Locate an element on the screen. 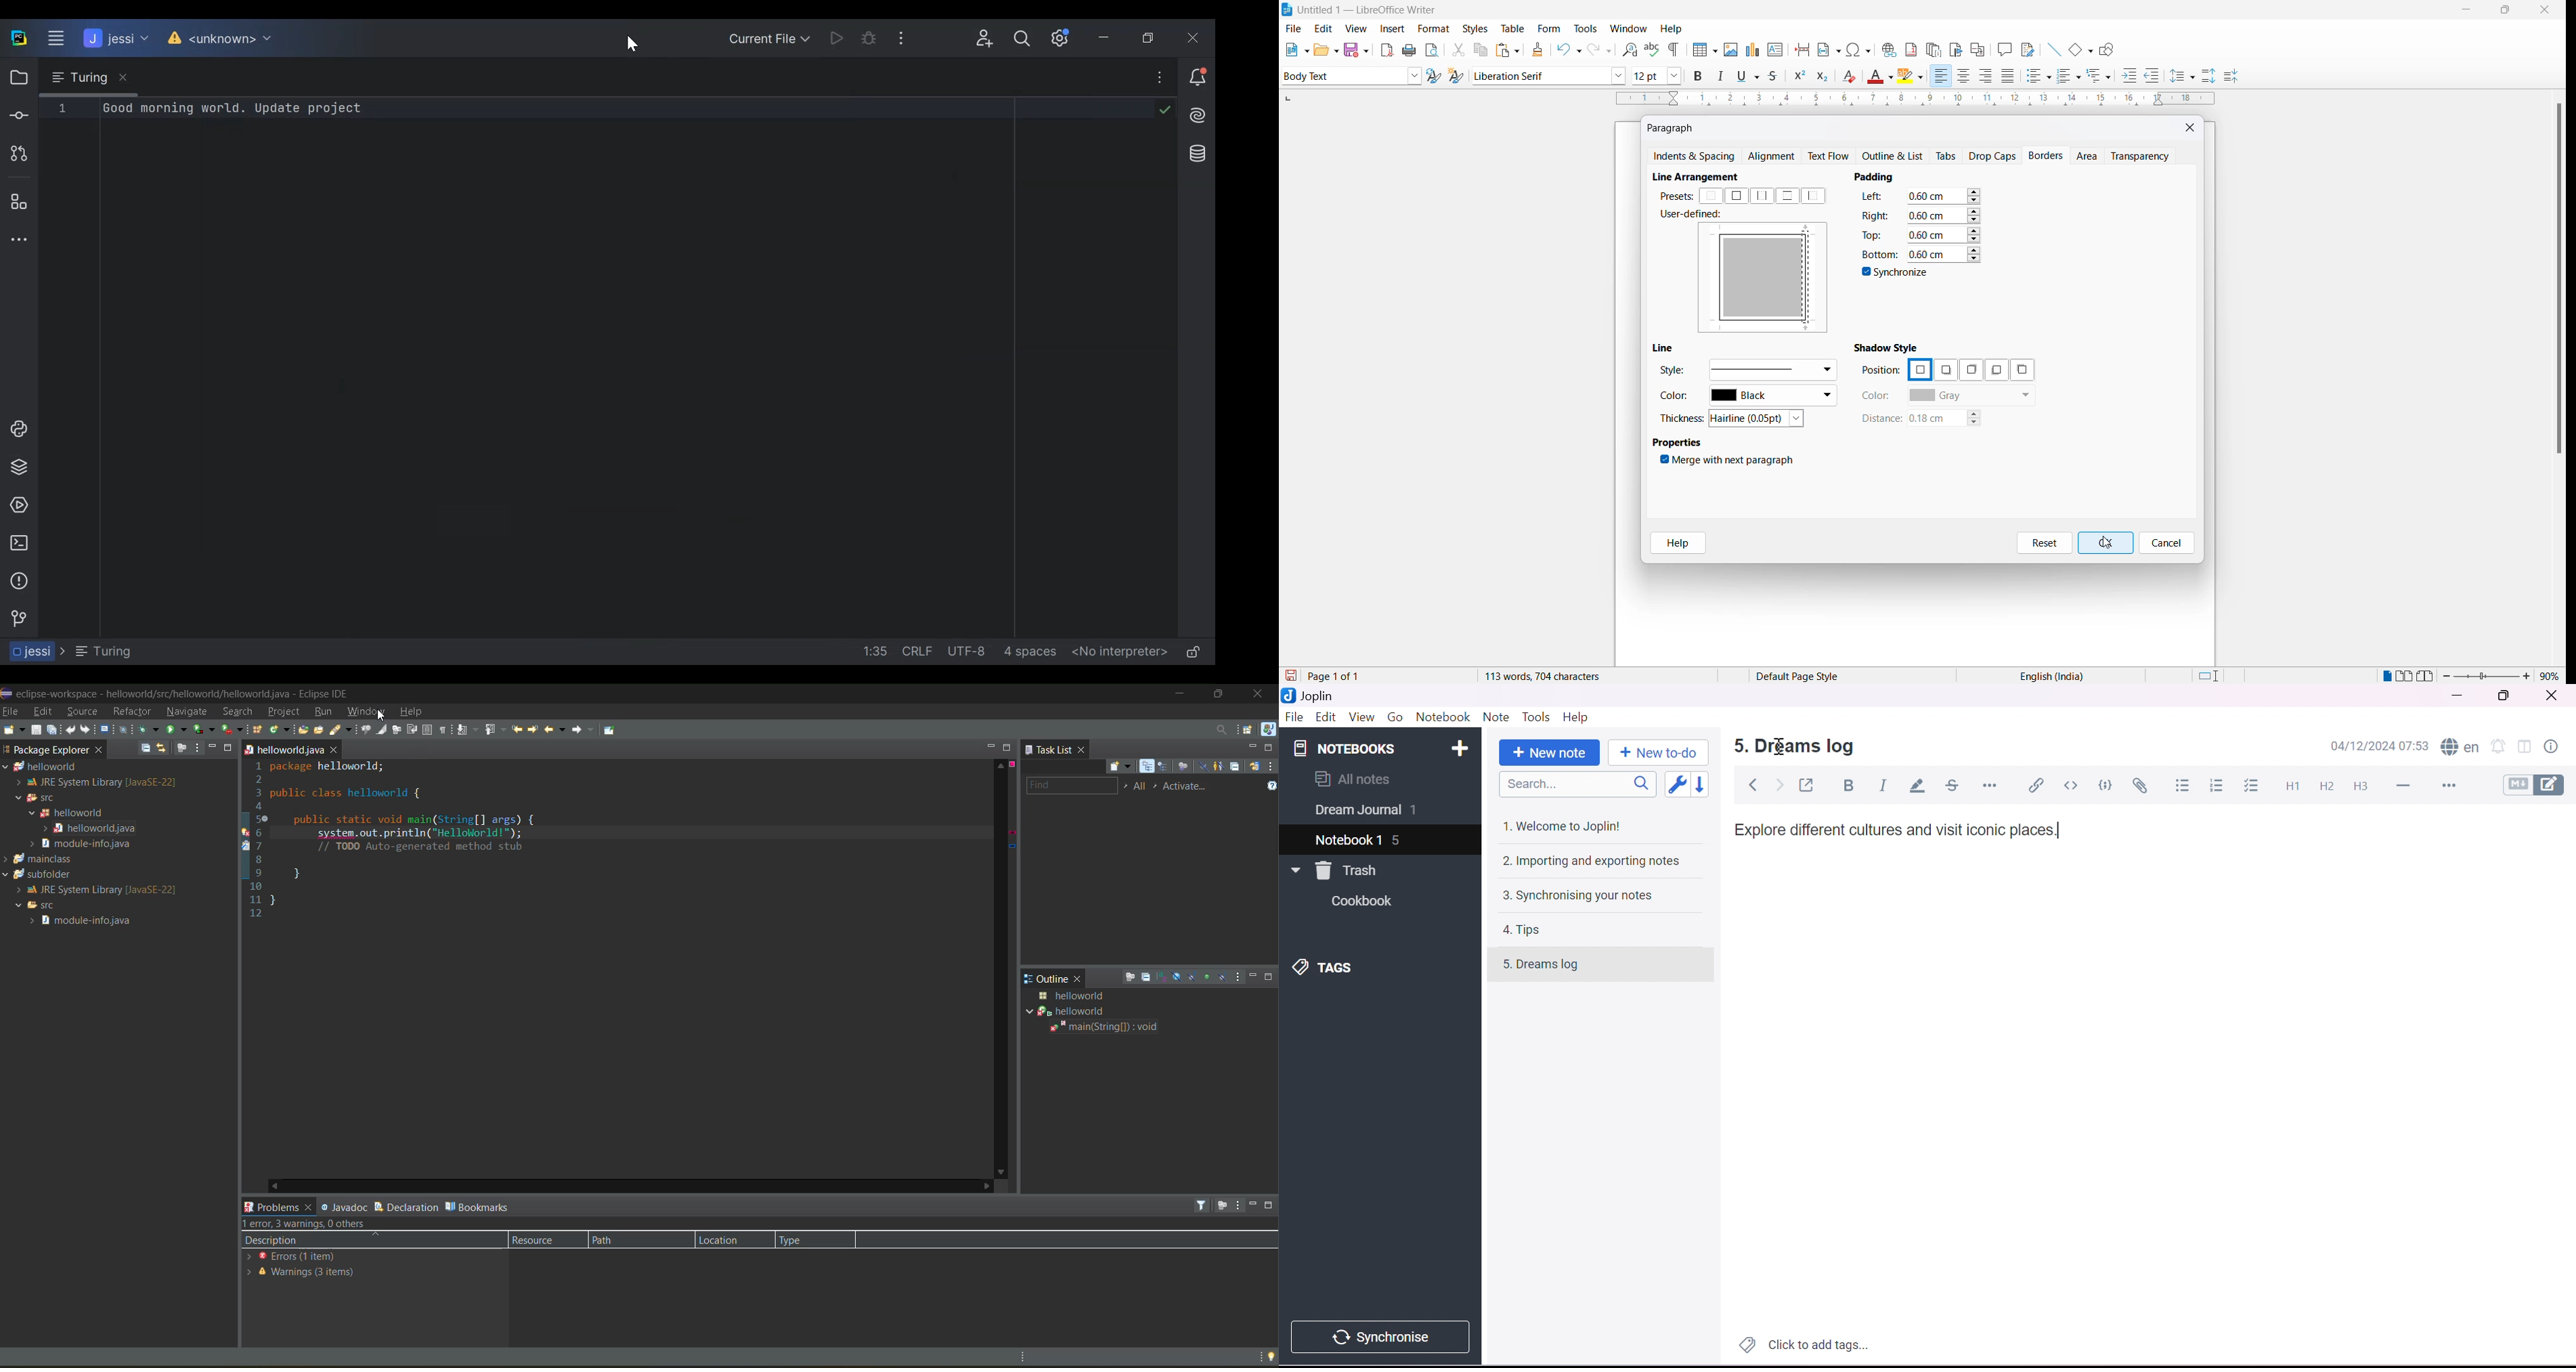  04/12/2024 07:53 is located at coordinates (2383, 746).